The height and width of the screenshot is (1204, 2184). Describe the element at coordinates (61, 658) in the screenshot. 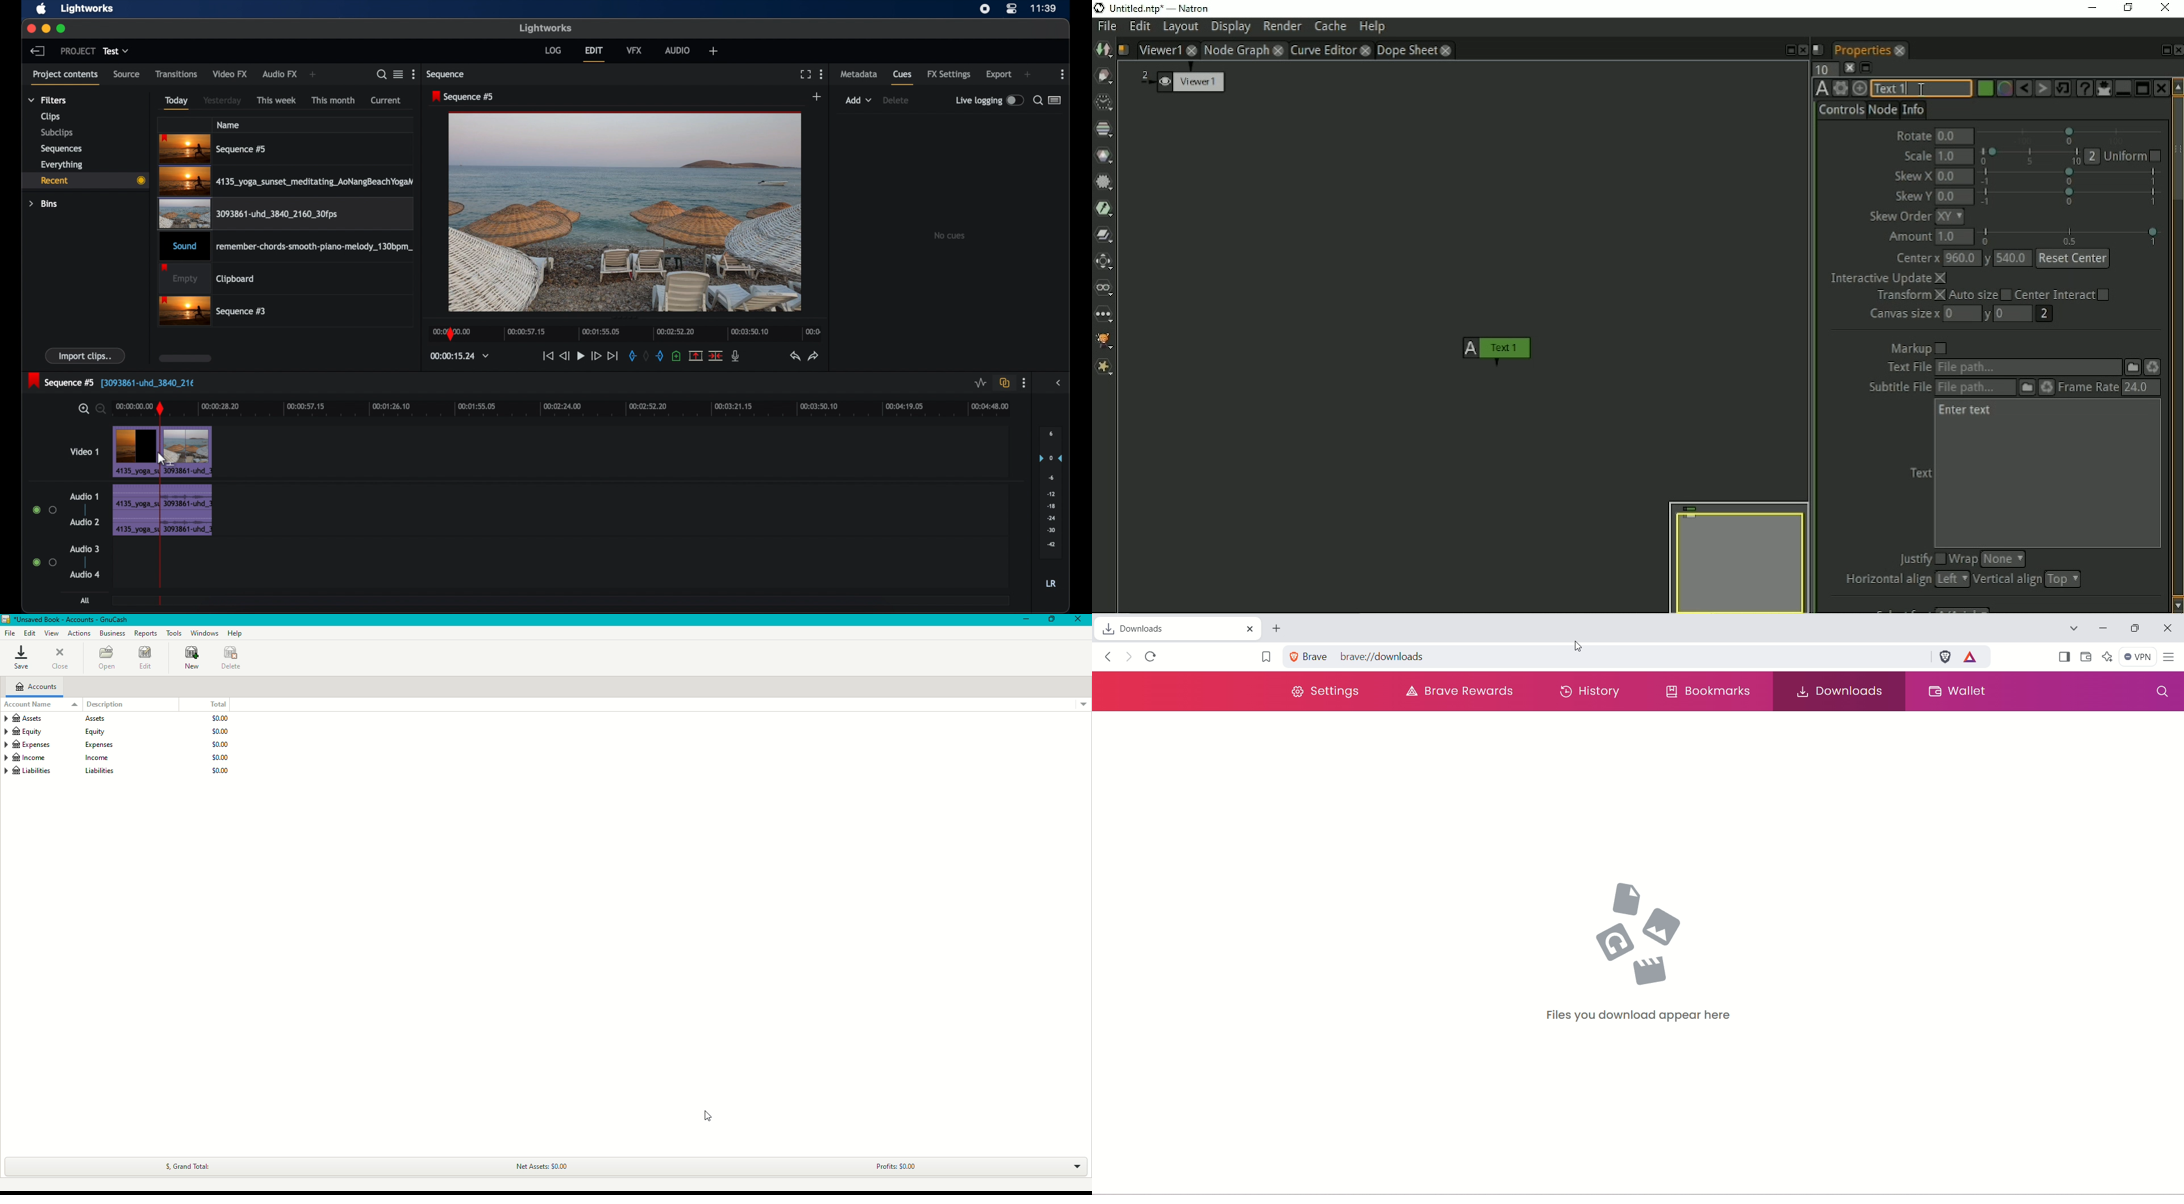

I see `Close` at that location.